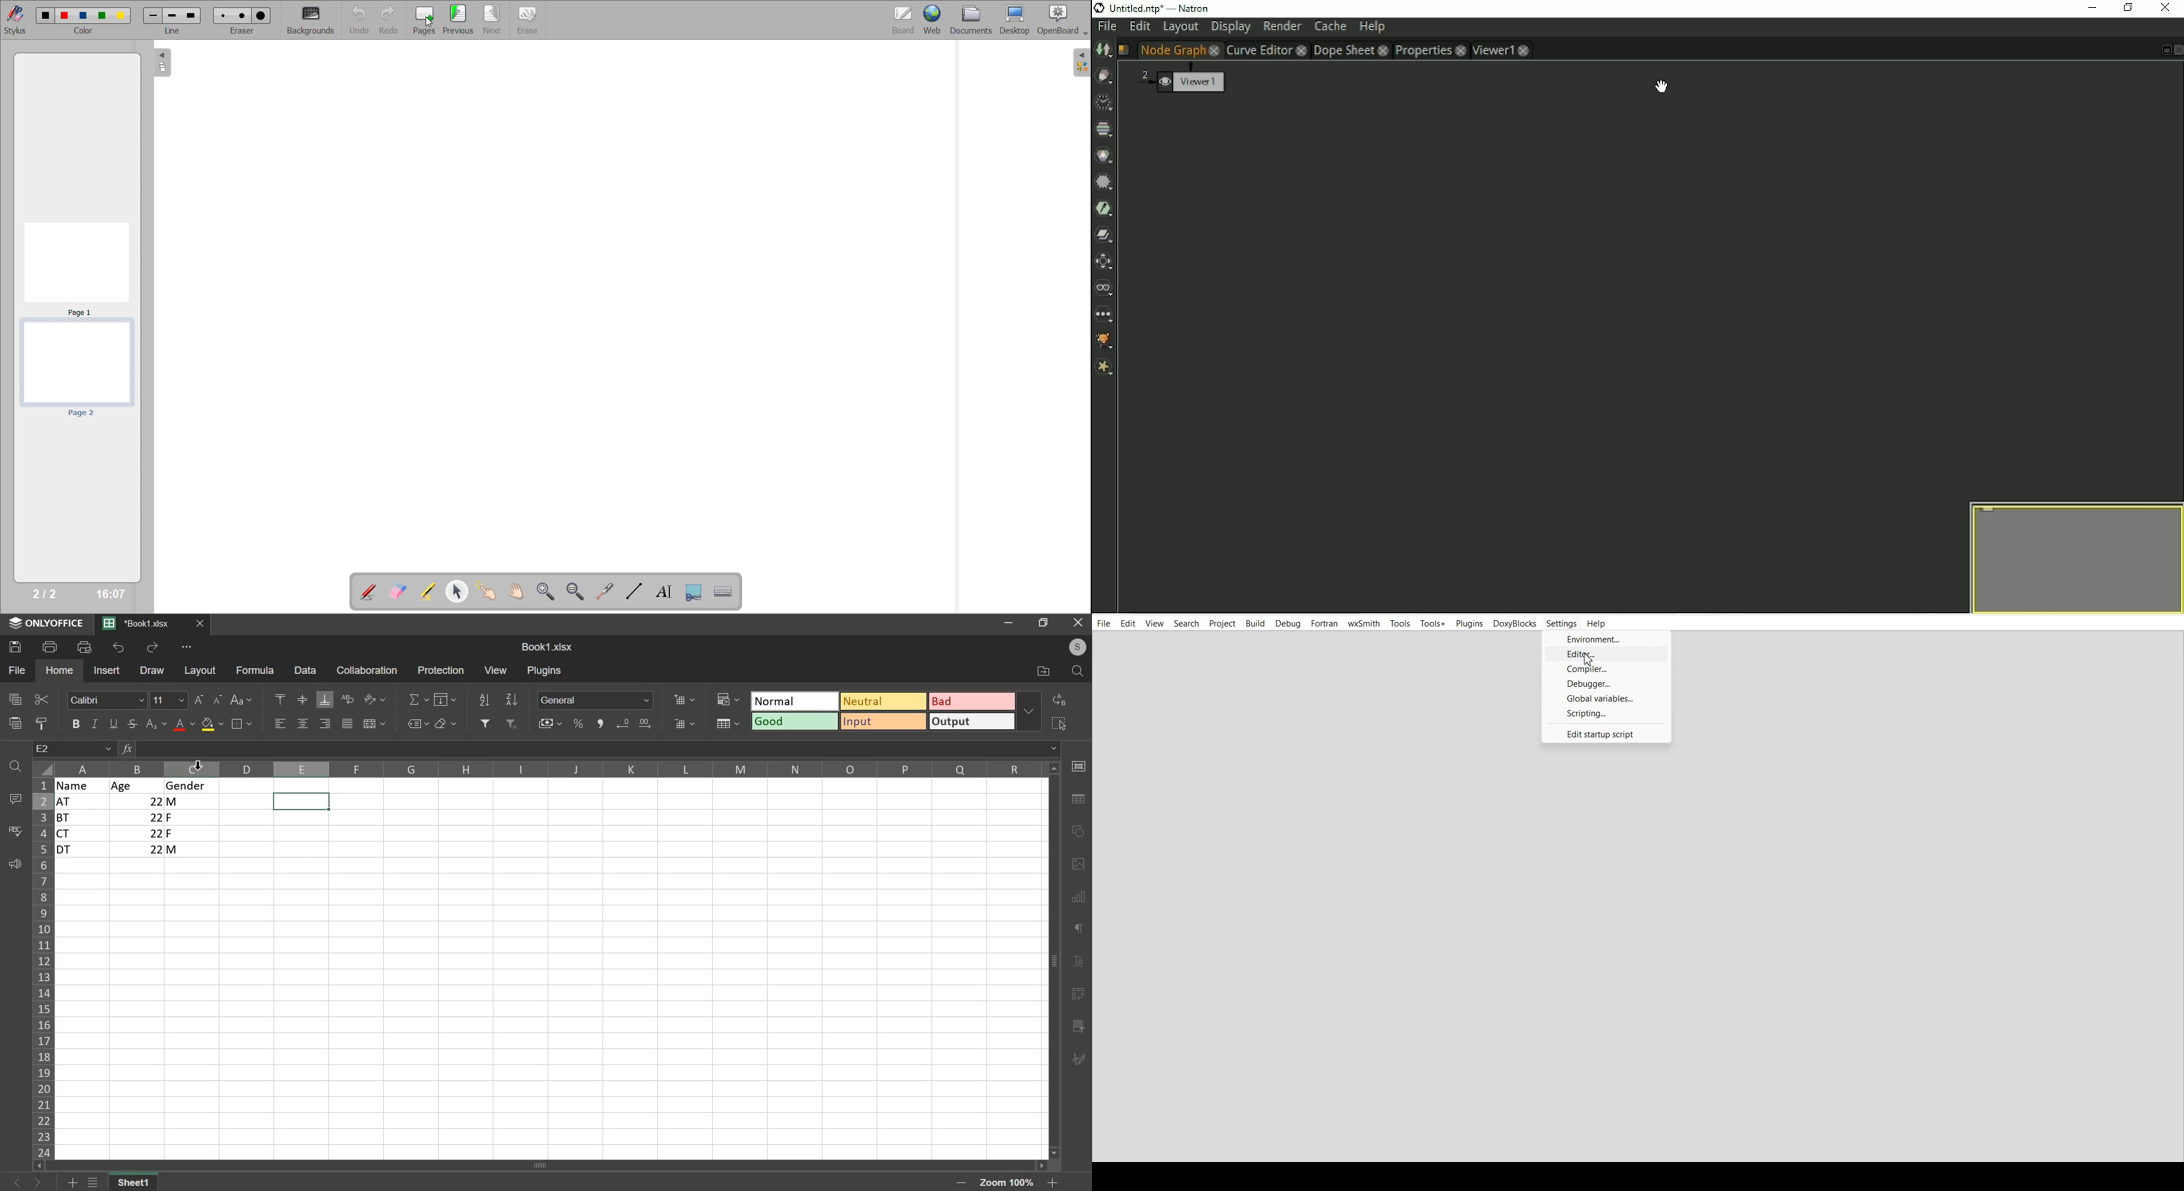  What do you see at coordinates (683, 724) in the screenshot?
I see `delete cells` at bounding box center [683, 724].